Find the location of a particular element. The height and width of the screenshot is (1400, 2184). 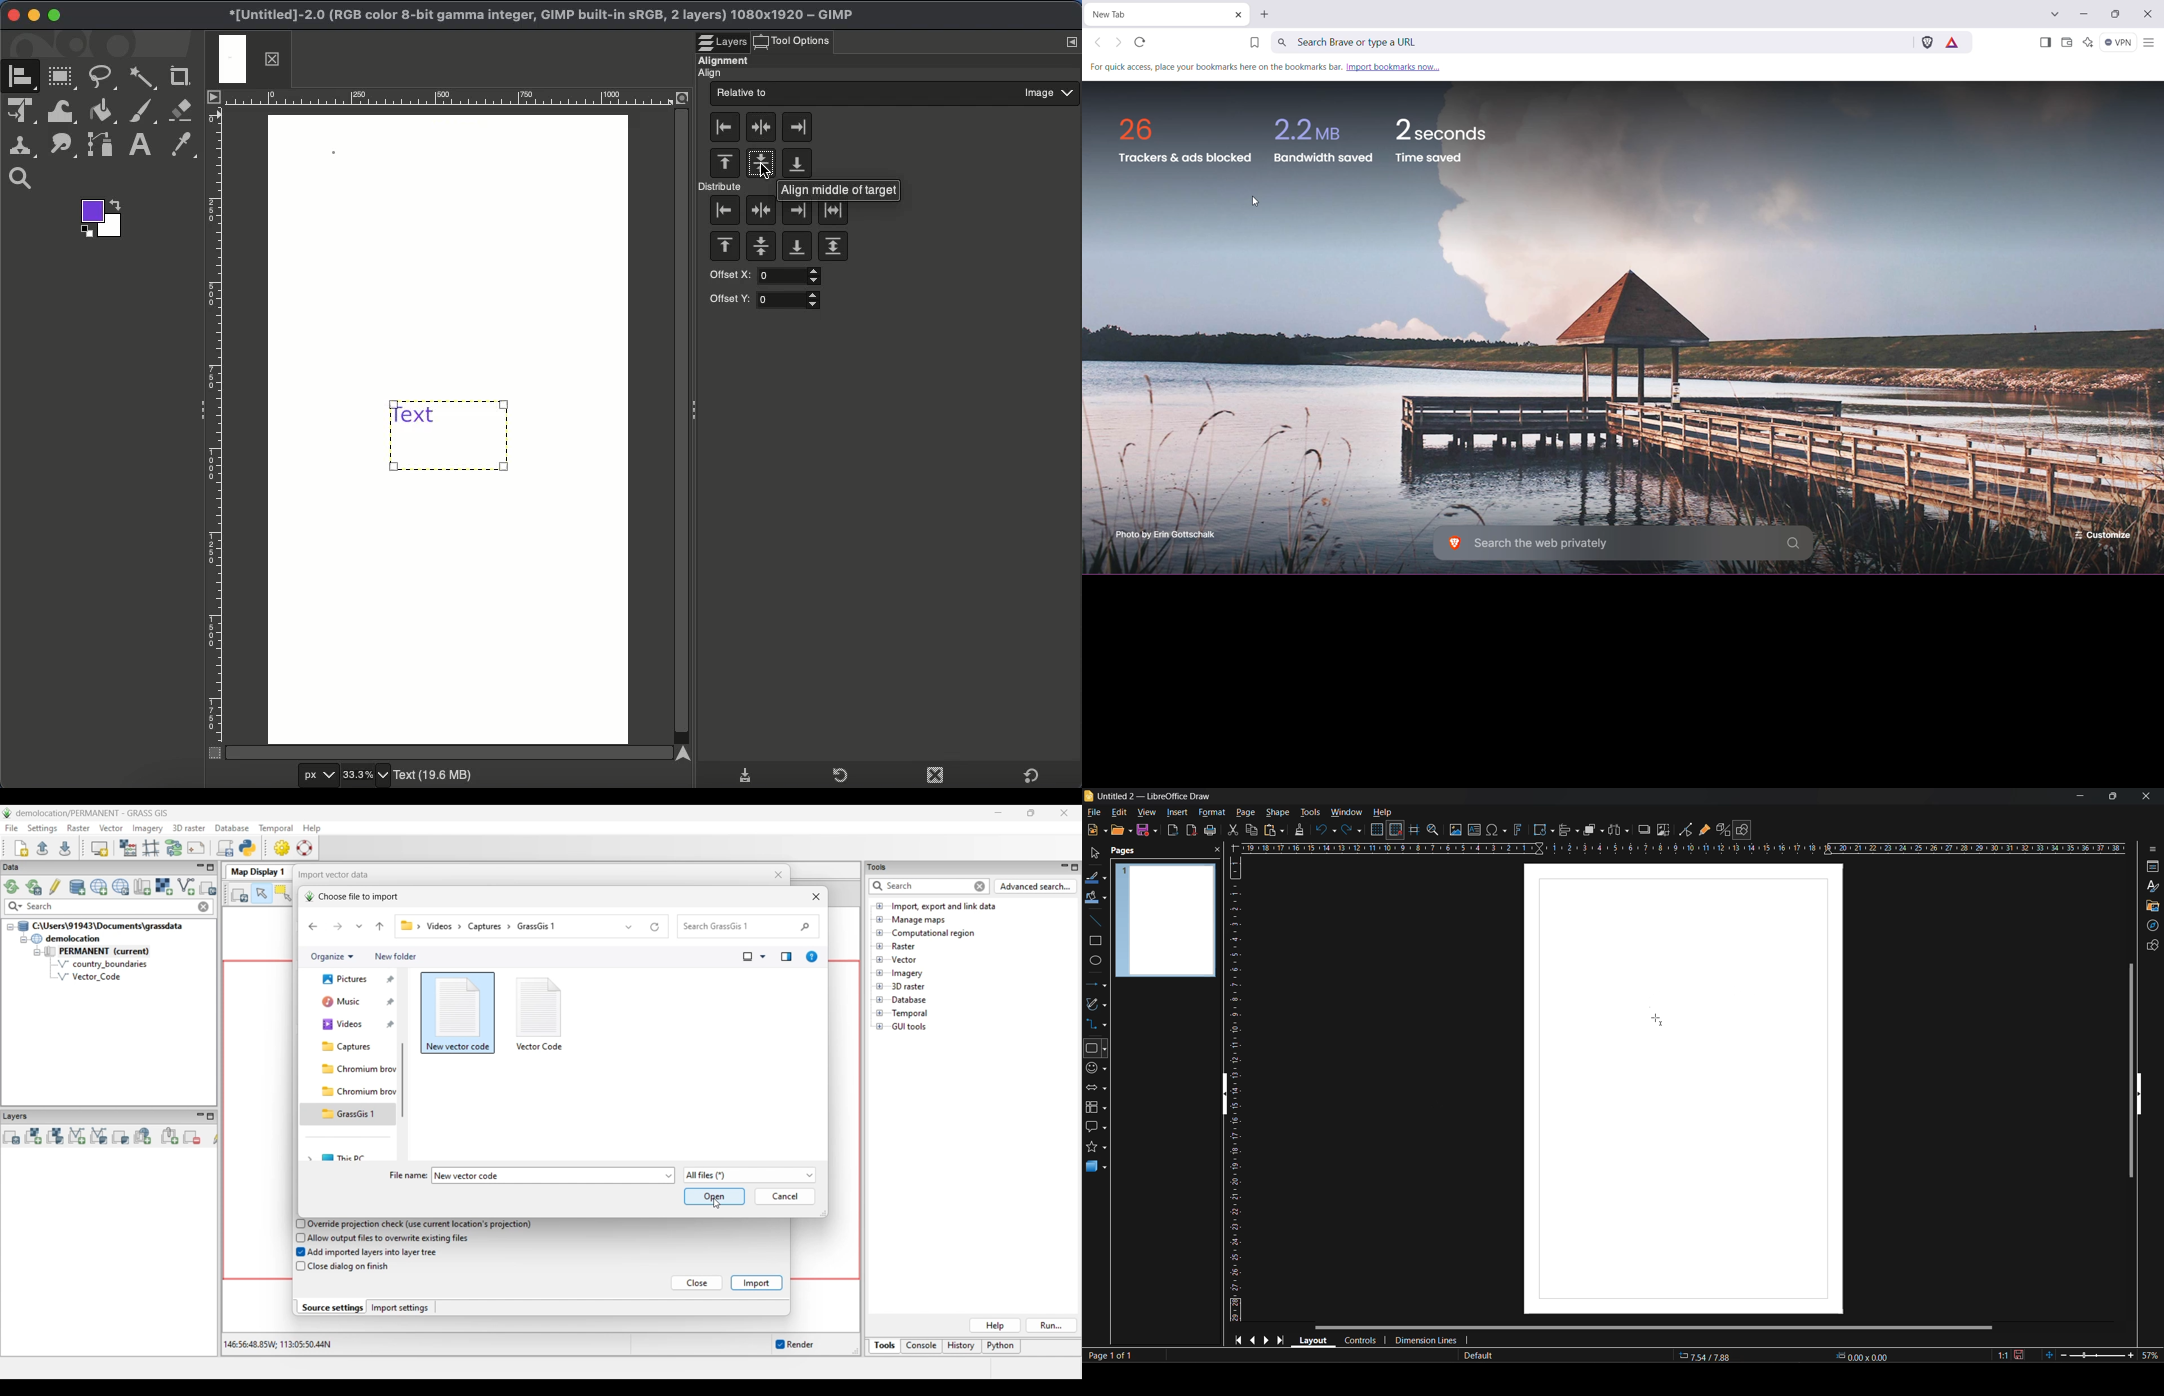

sidebar is located at coordinates (2151, 851).